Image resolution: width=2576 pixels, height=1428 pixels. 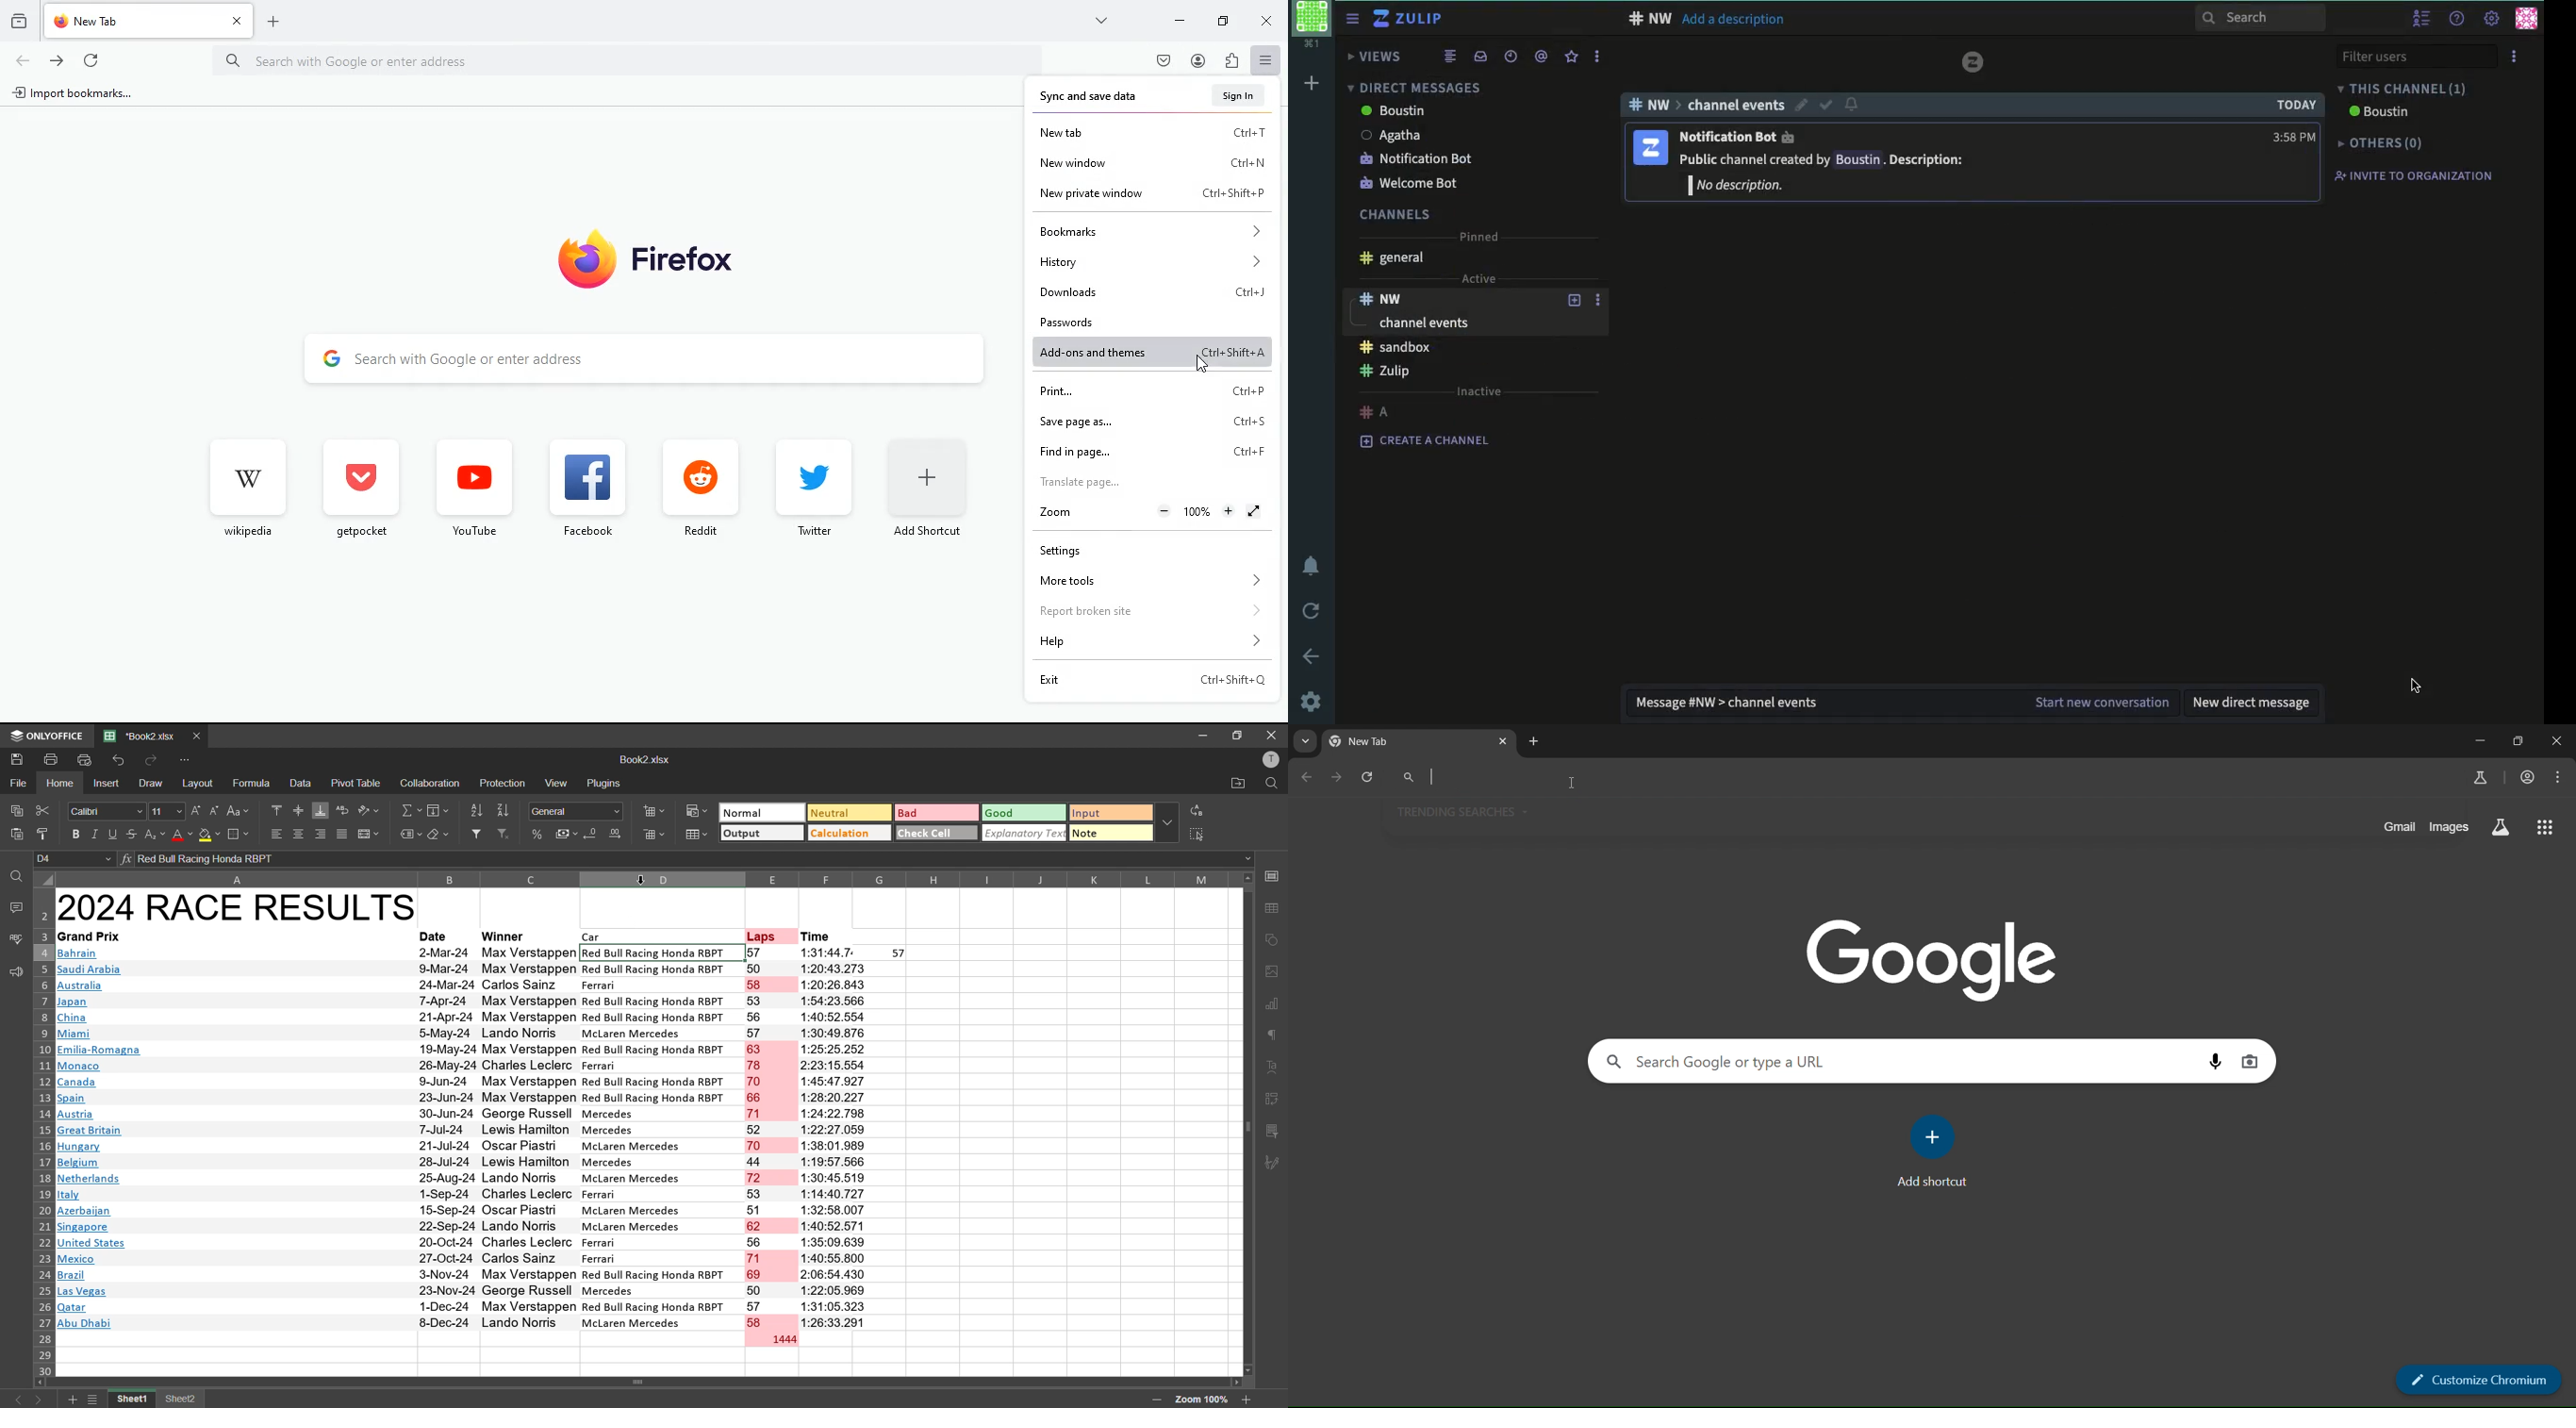 I want to click on calculation, so click(x=846, y=832).